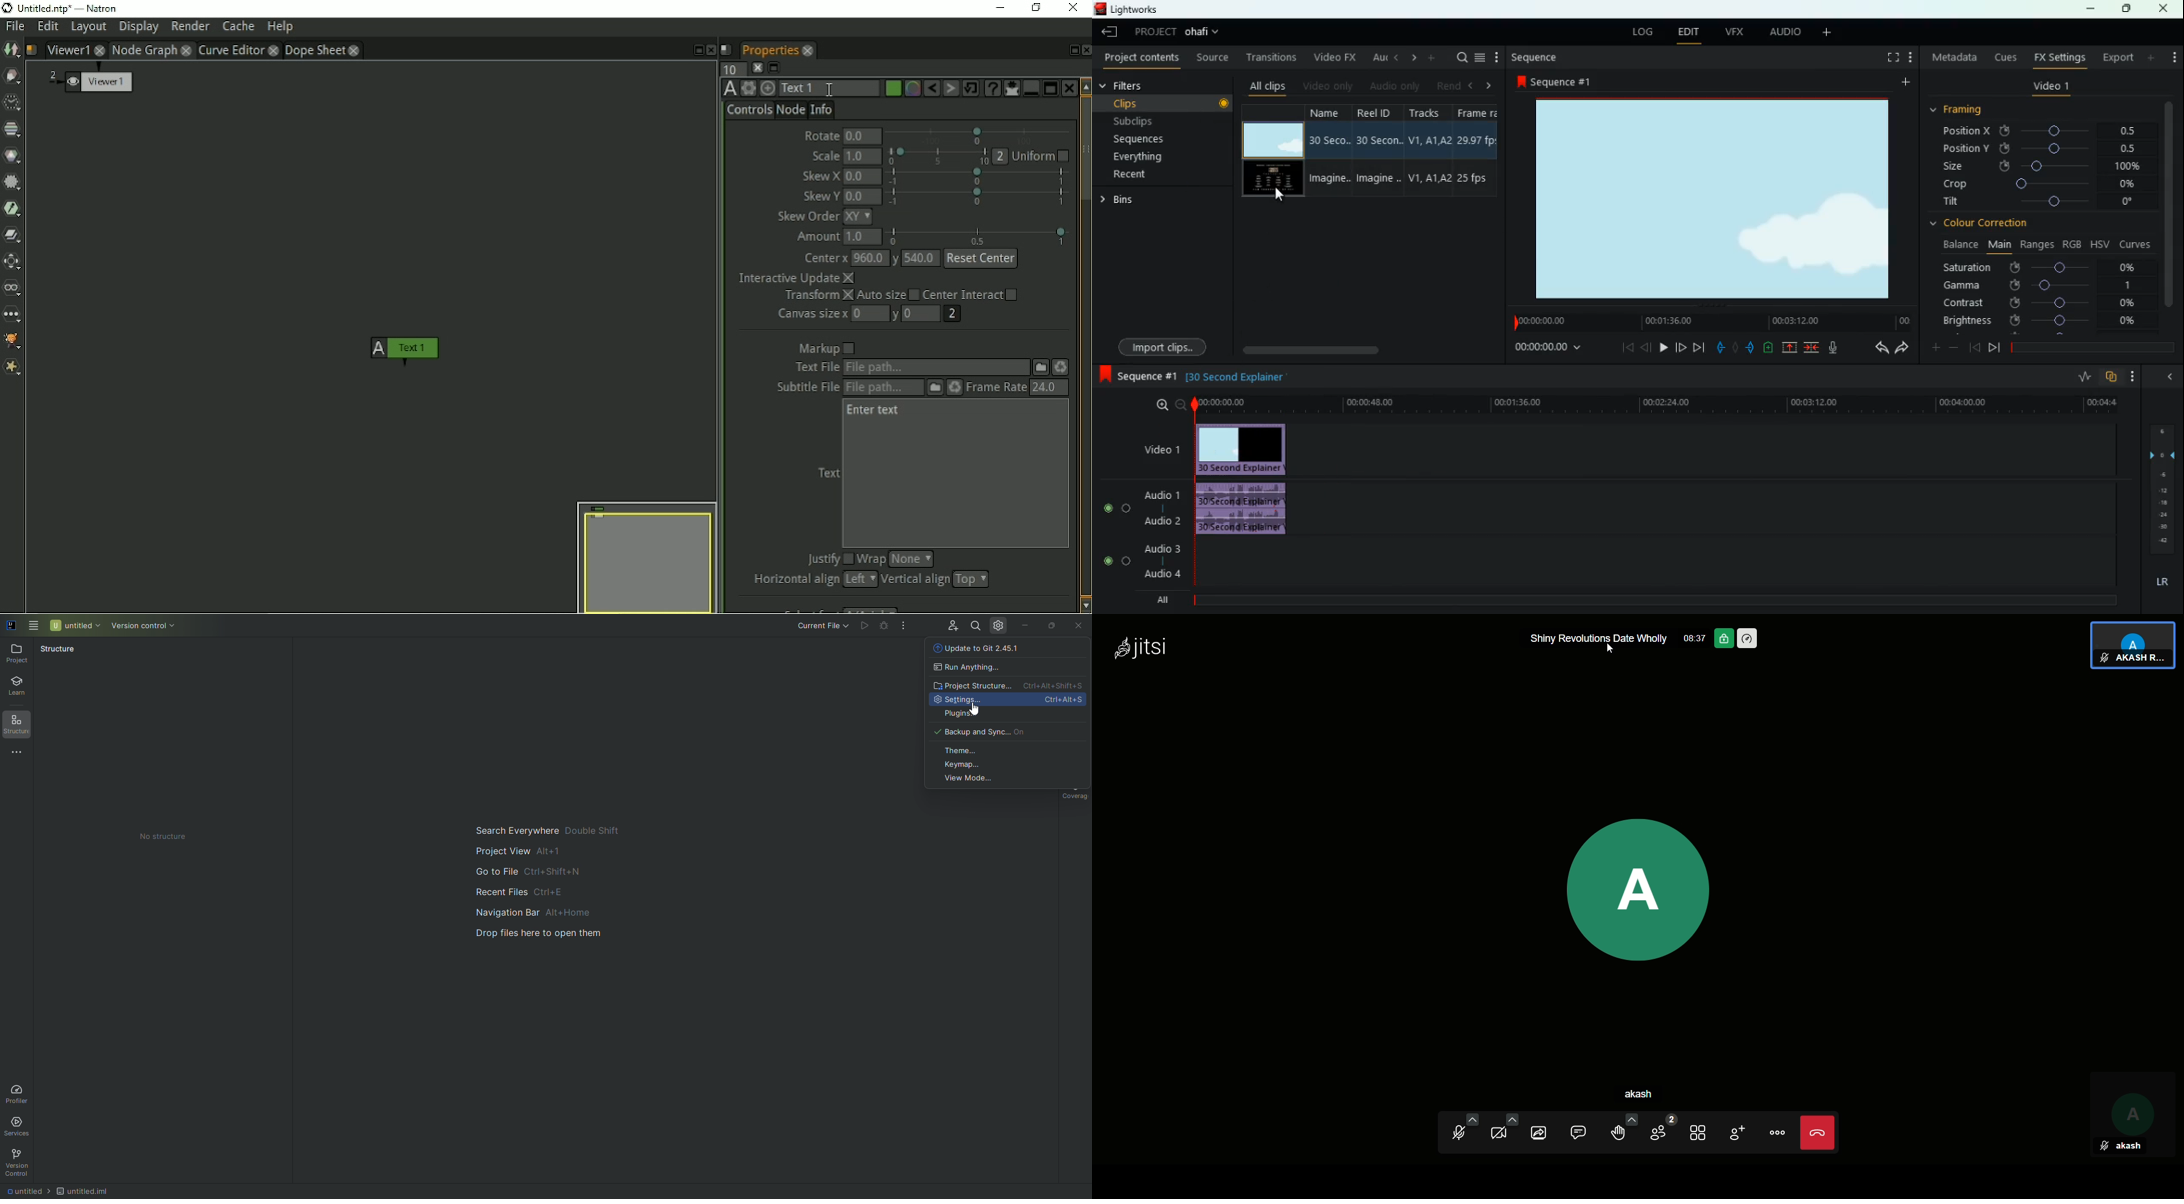 Image resolution: width=2184 pixels, height=1204 pixels. I want to click on subclips, so click(1162, 120).